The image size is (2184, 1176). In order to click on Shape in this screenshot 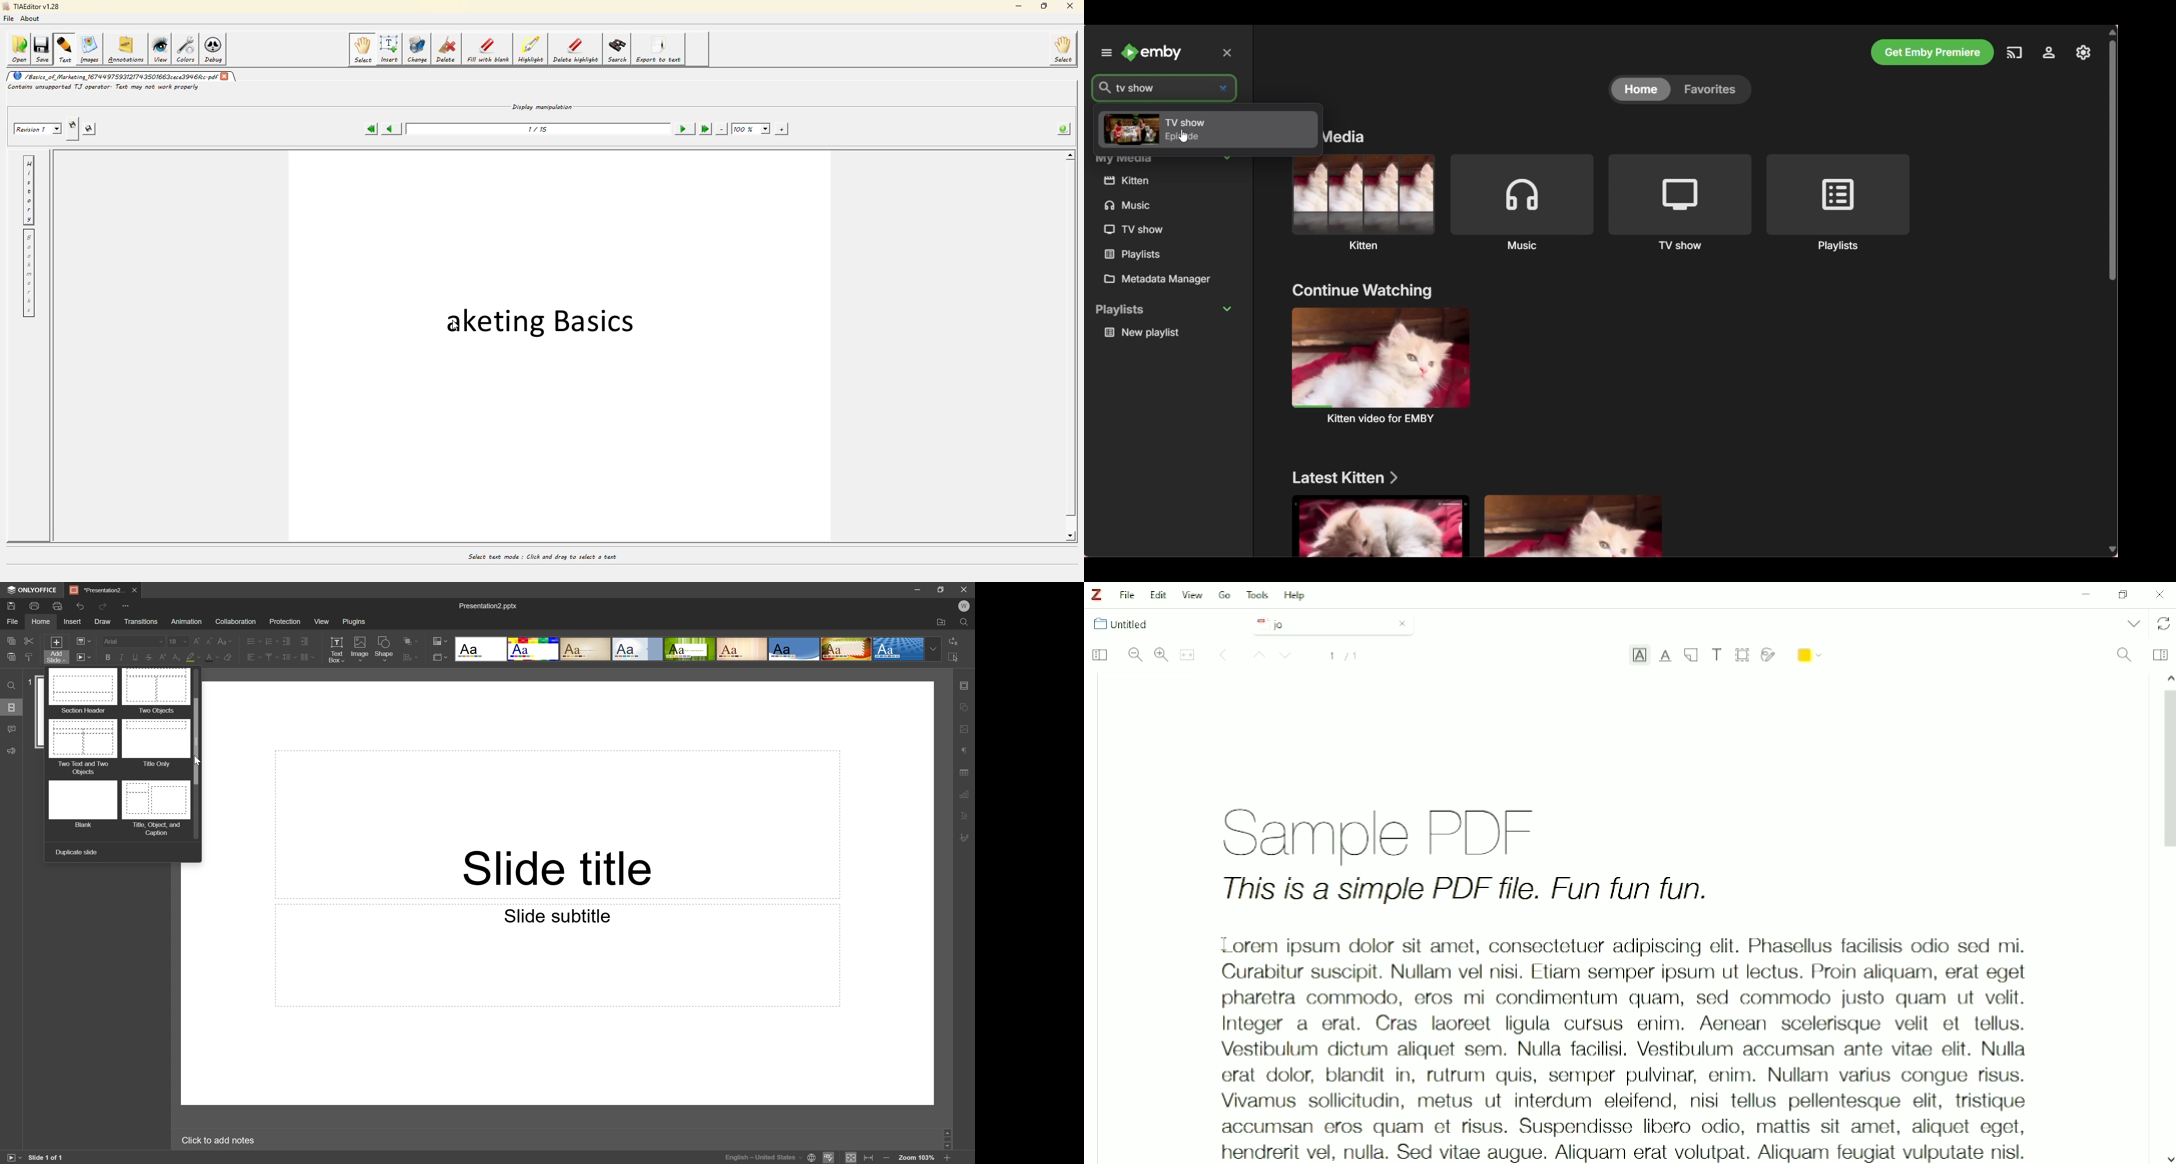, I will do `click(386, 649)`.